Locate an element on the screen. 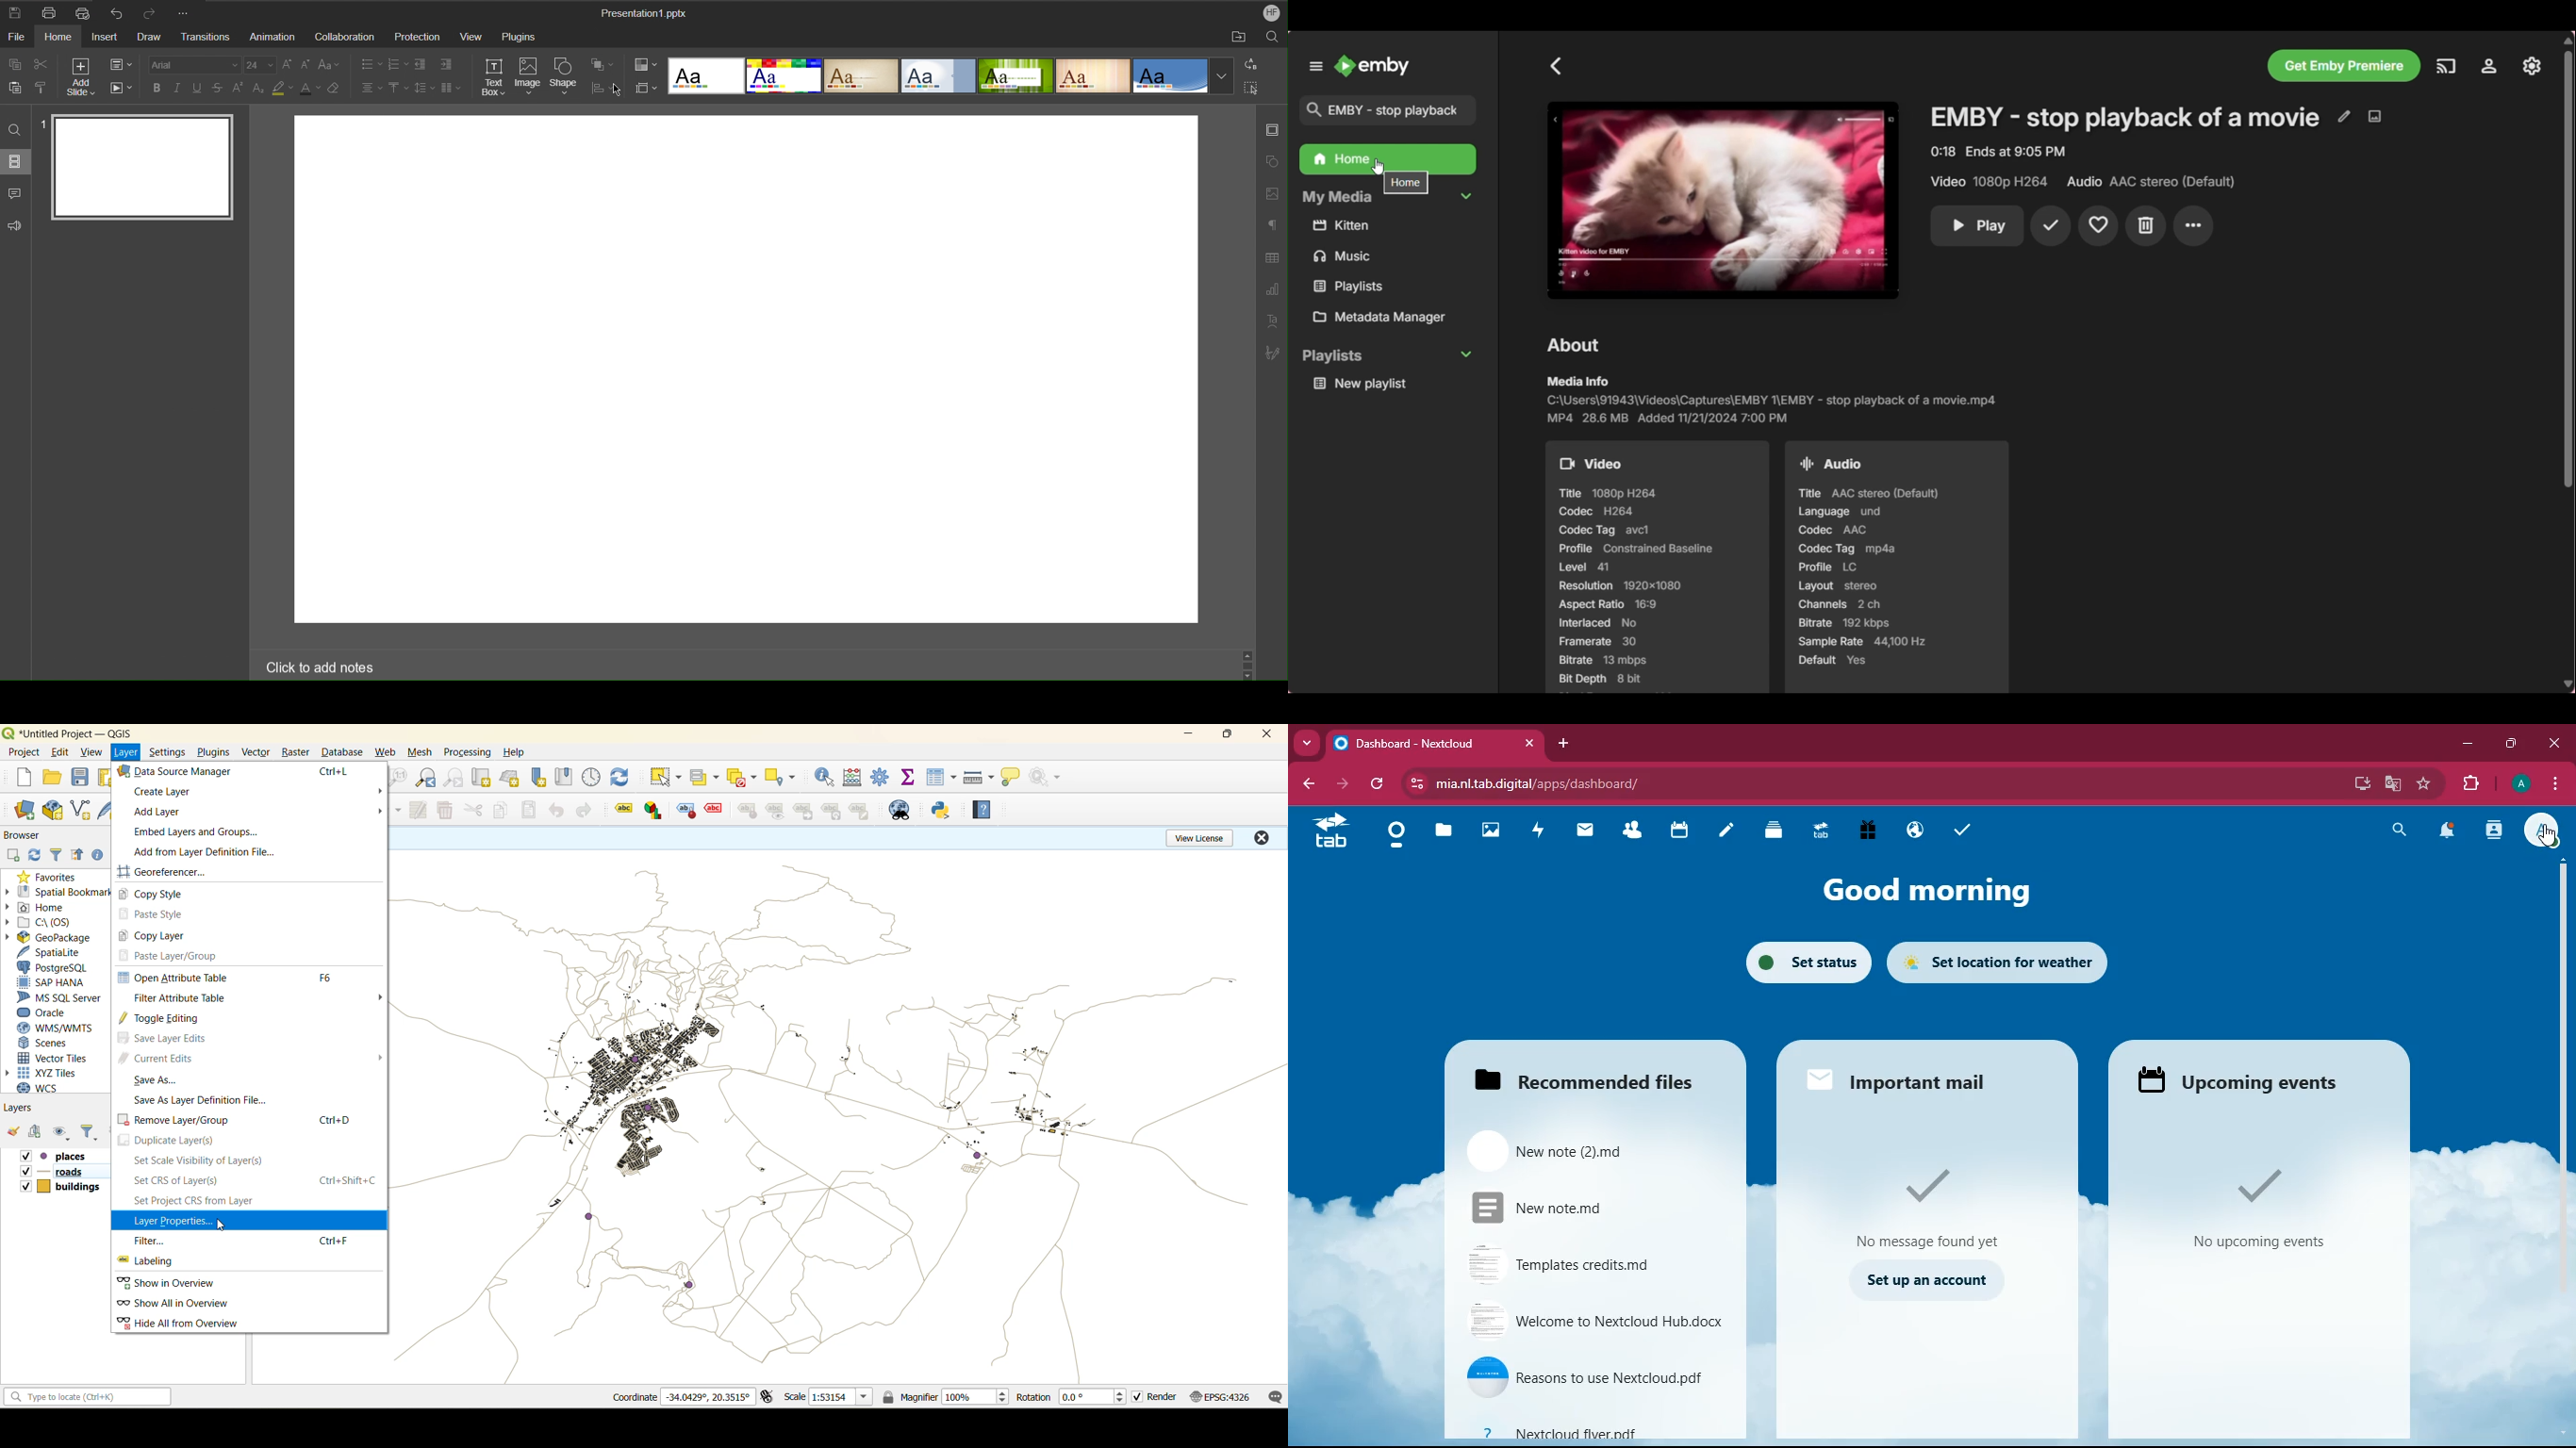  EMBY - stop playback is located at coordinates (1389, 109).